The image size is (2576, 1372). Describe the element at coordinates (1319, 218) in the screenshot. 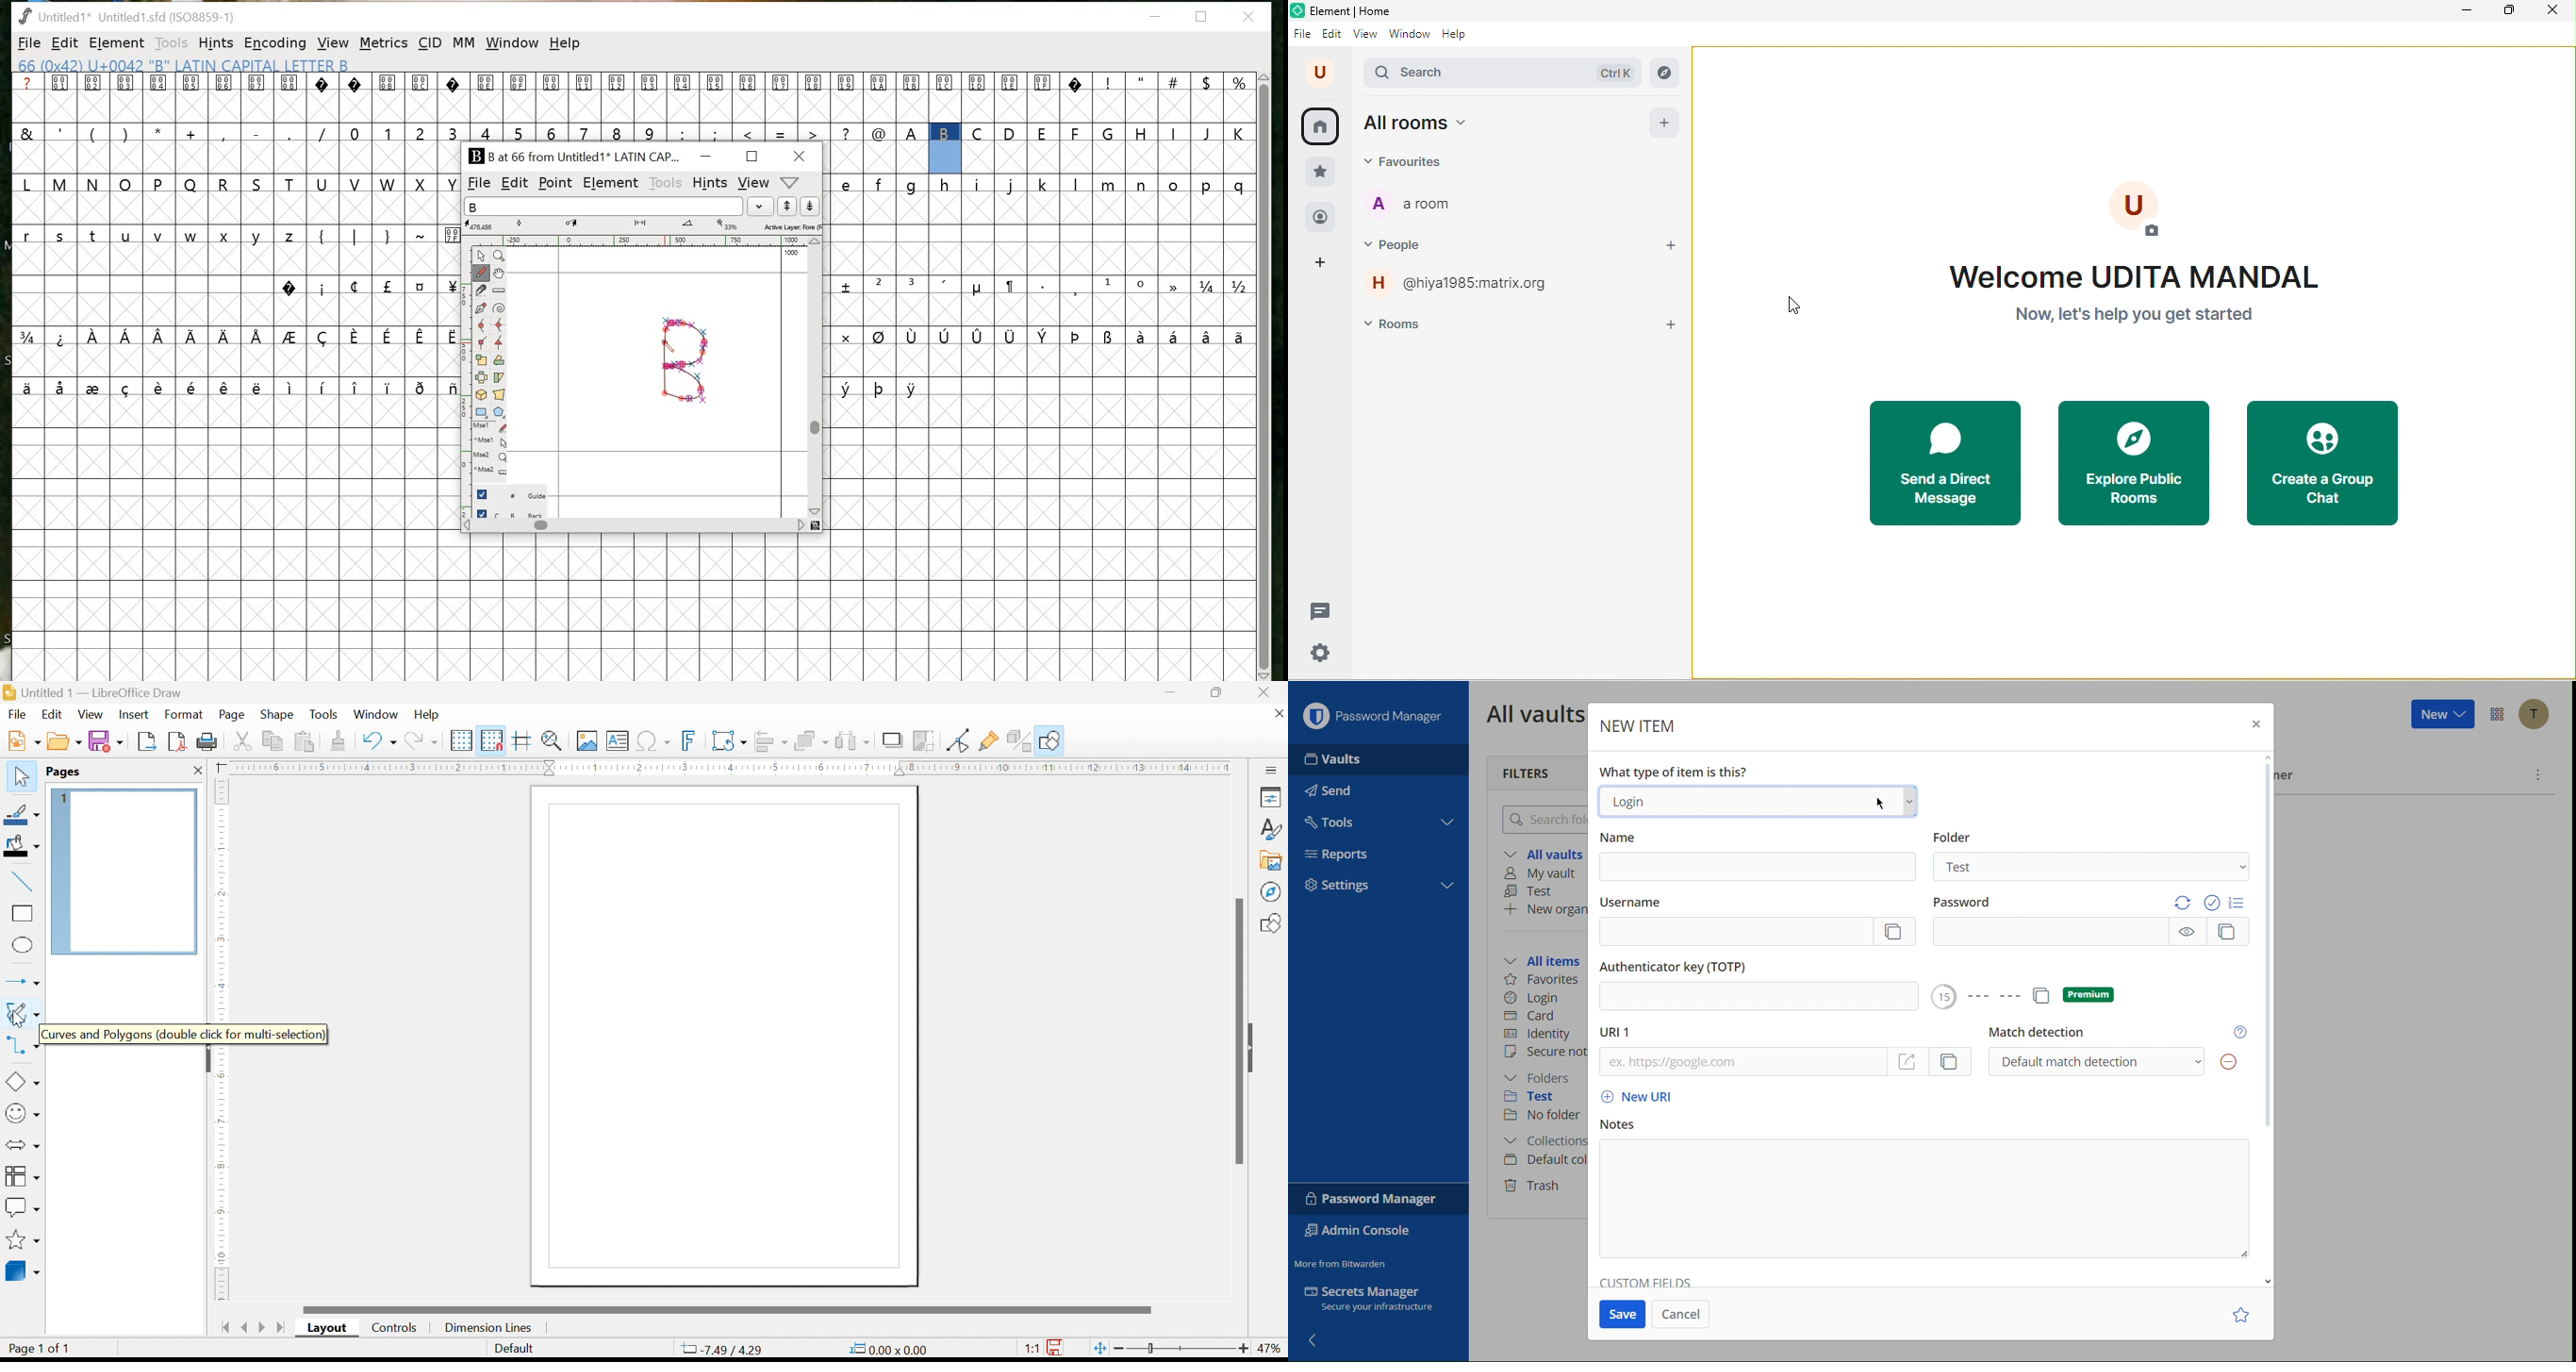

I see `people` at that location.